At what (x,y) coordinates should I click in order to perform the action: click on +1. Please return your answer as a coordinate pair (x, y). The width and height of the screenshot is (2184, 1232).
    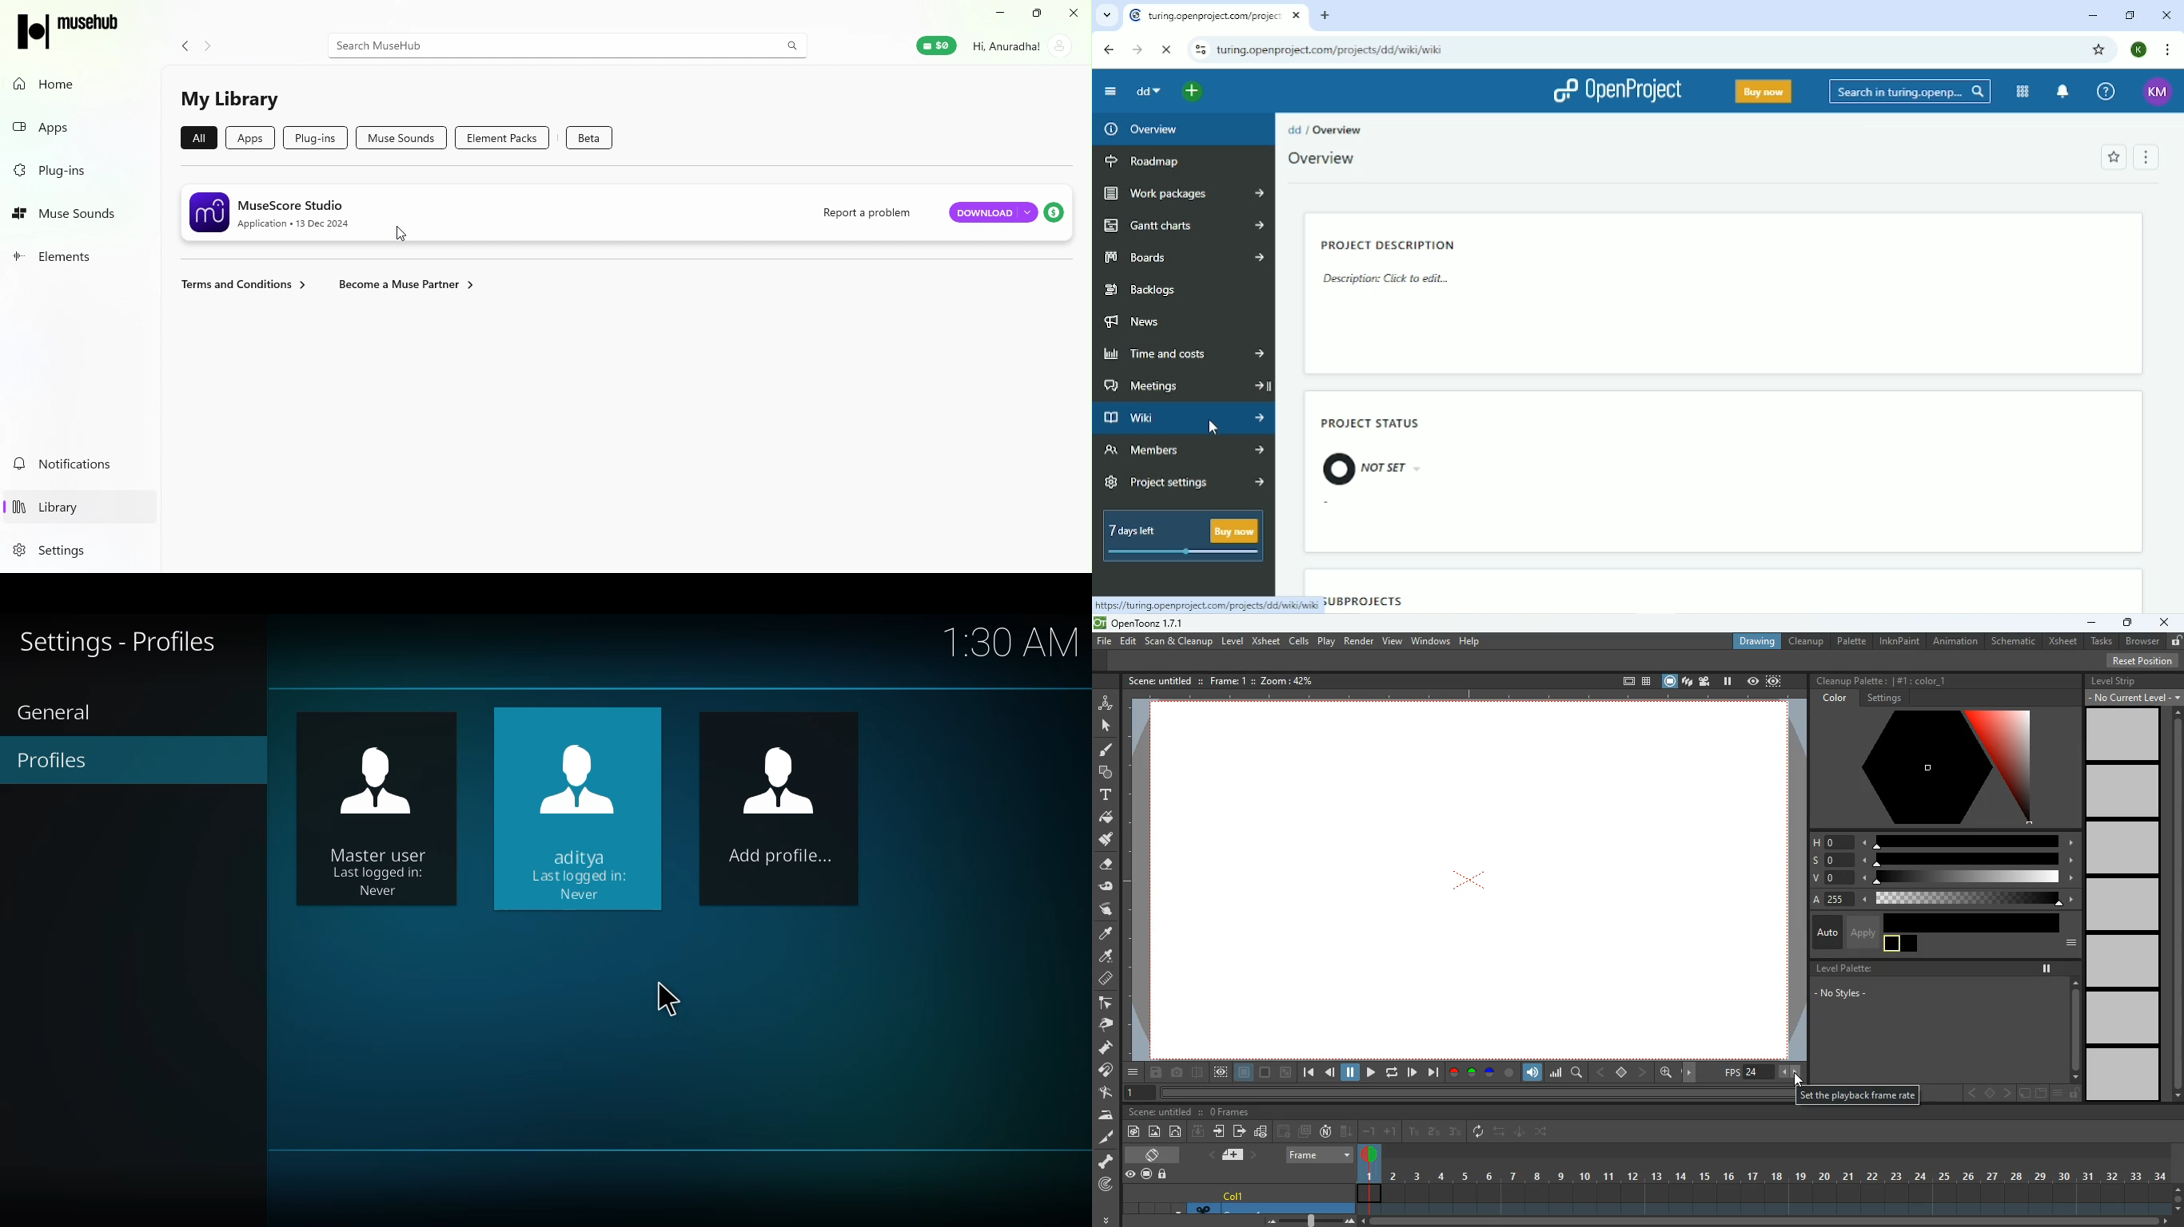
    Looking at the image, I should click on (1391, 1132).